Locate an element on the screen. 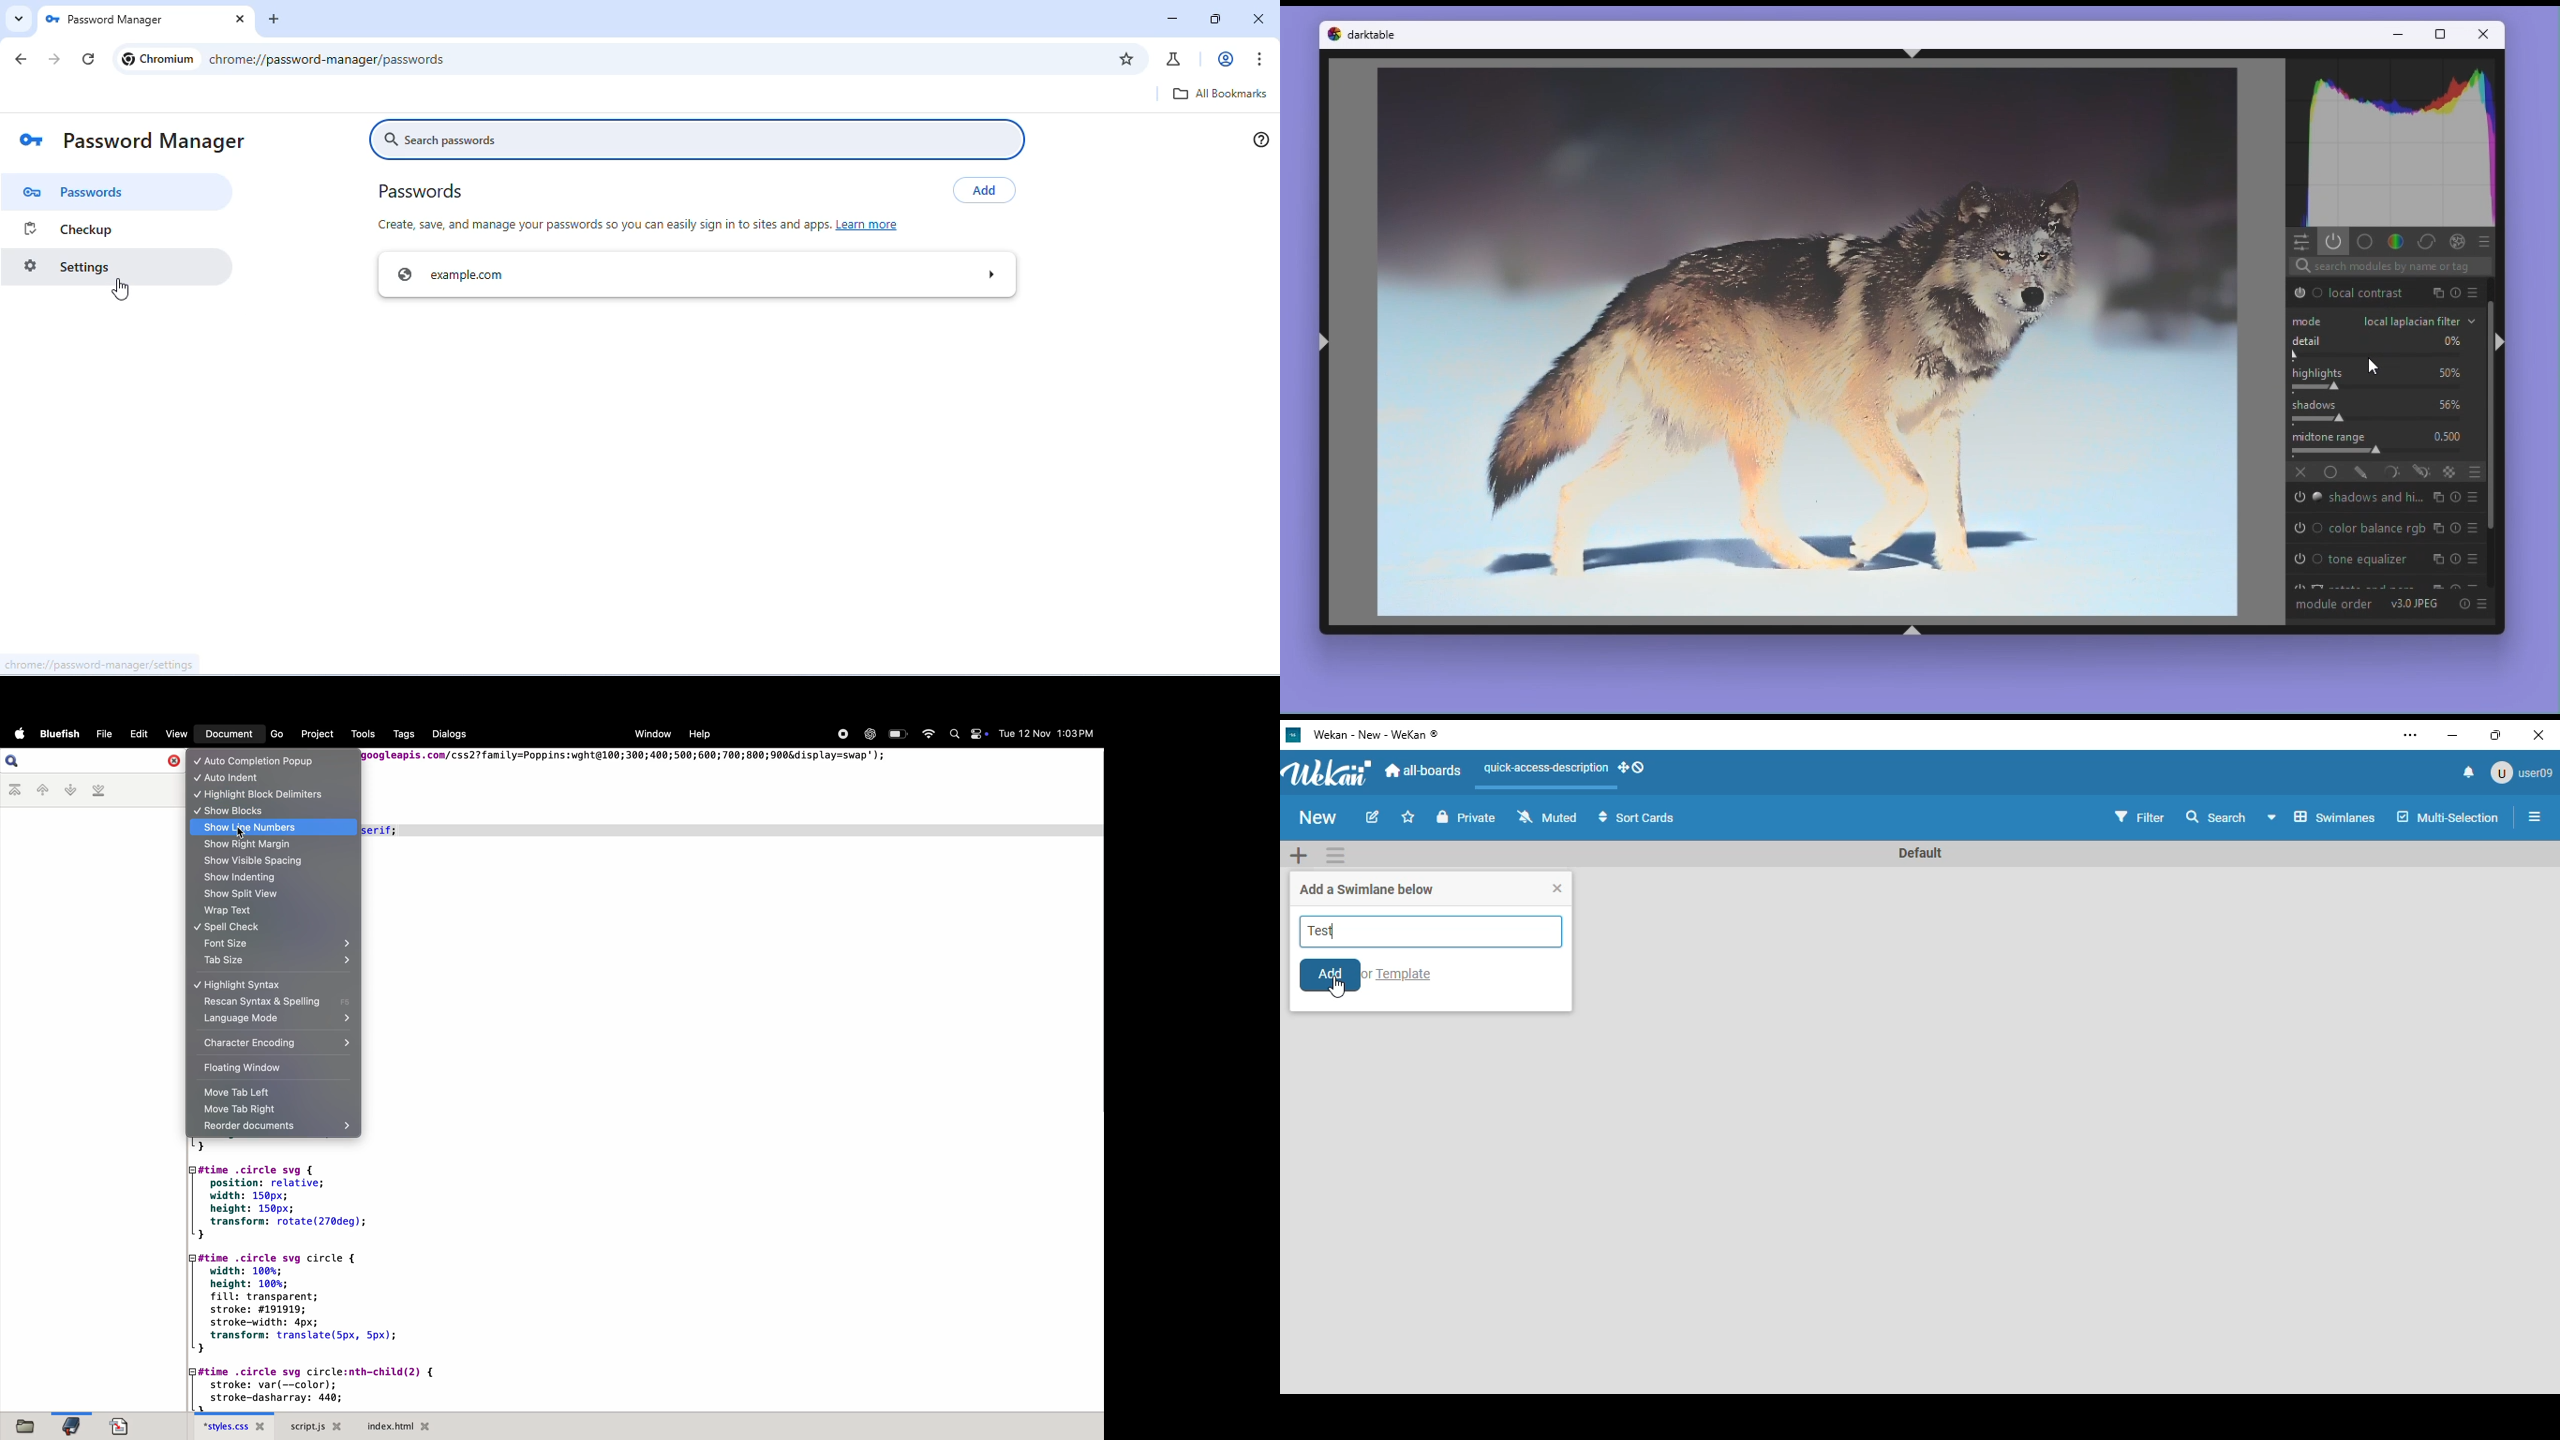 The image size is (2576, 1456). presets is located at coordinates (2476, 497).